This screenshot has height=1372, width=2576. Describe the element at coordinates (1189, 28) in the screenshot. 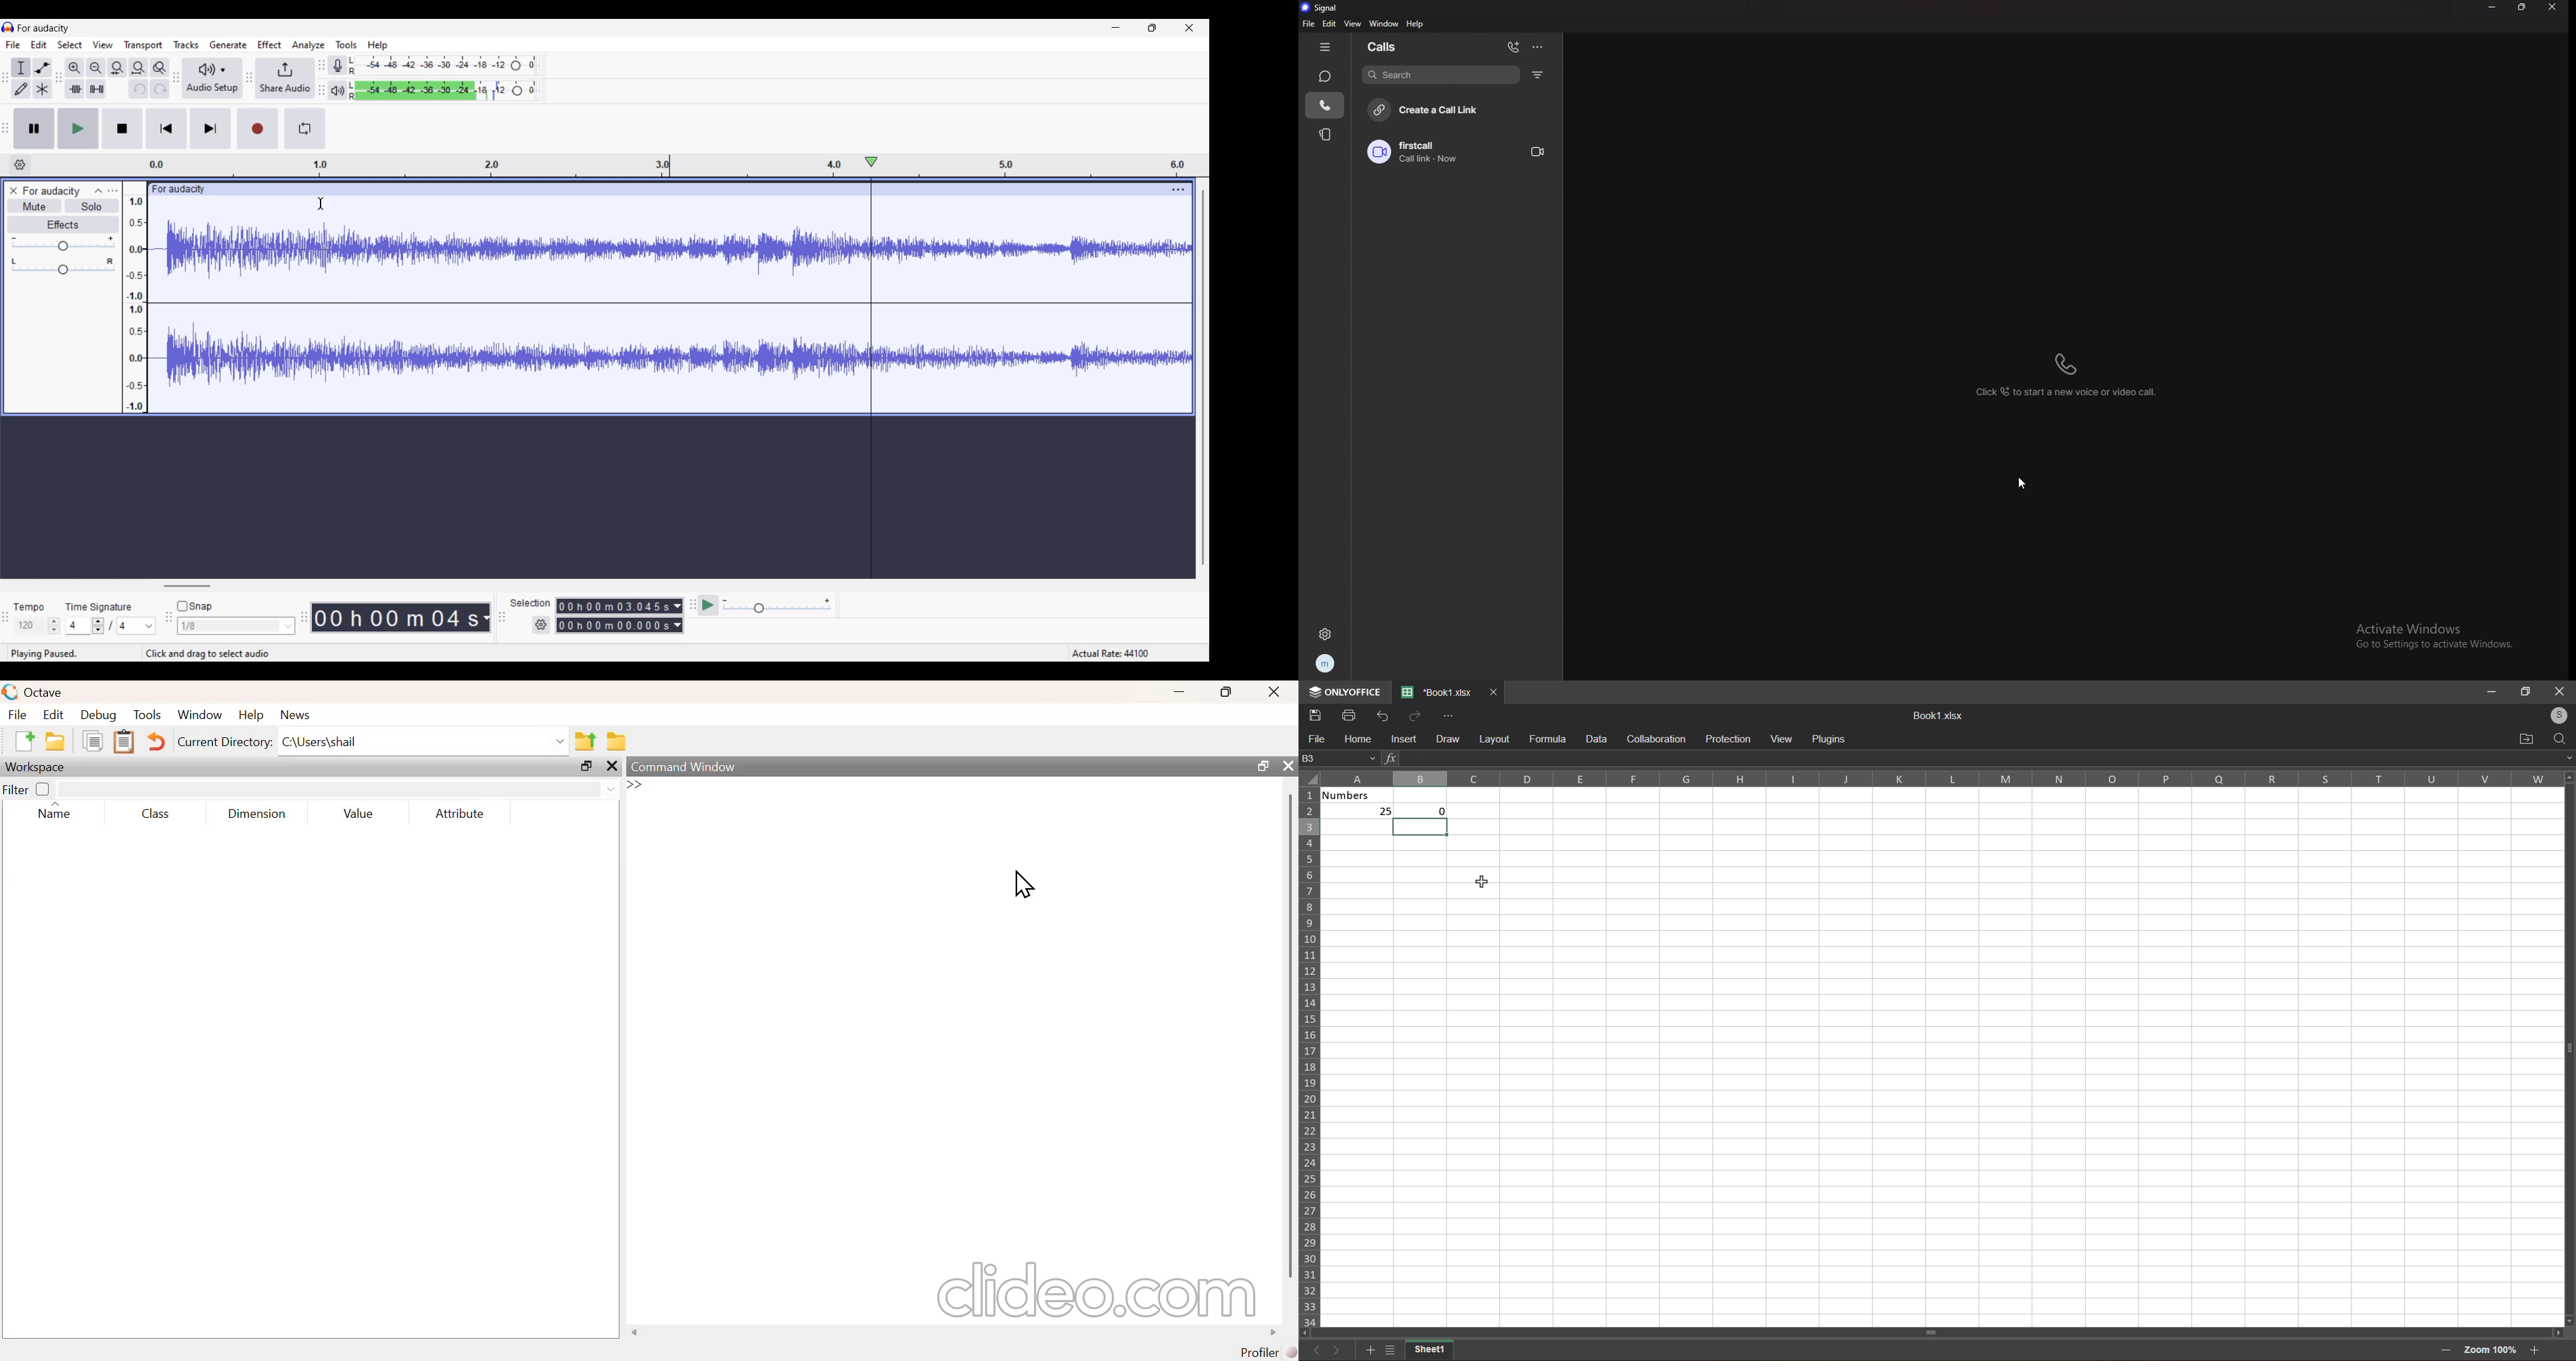

I see `Close interface` at that location.